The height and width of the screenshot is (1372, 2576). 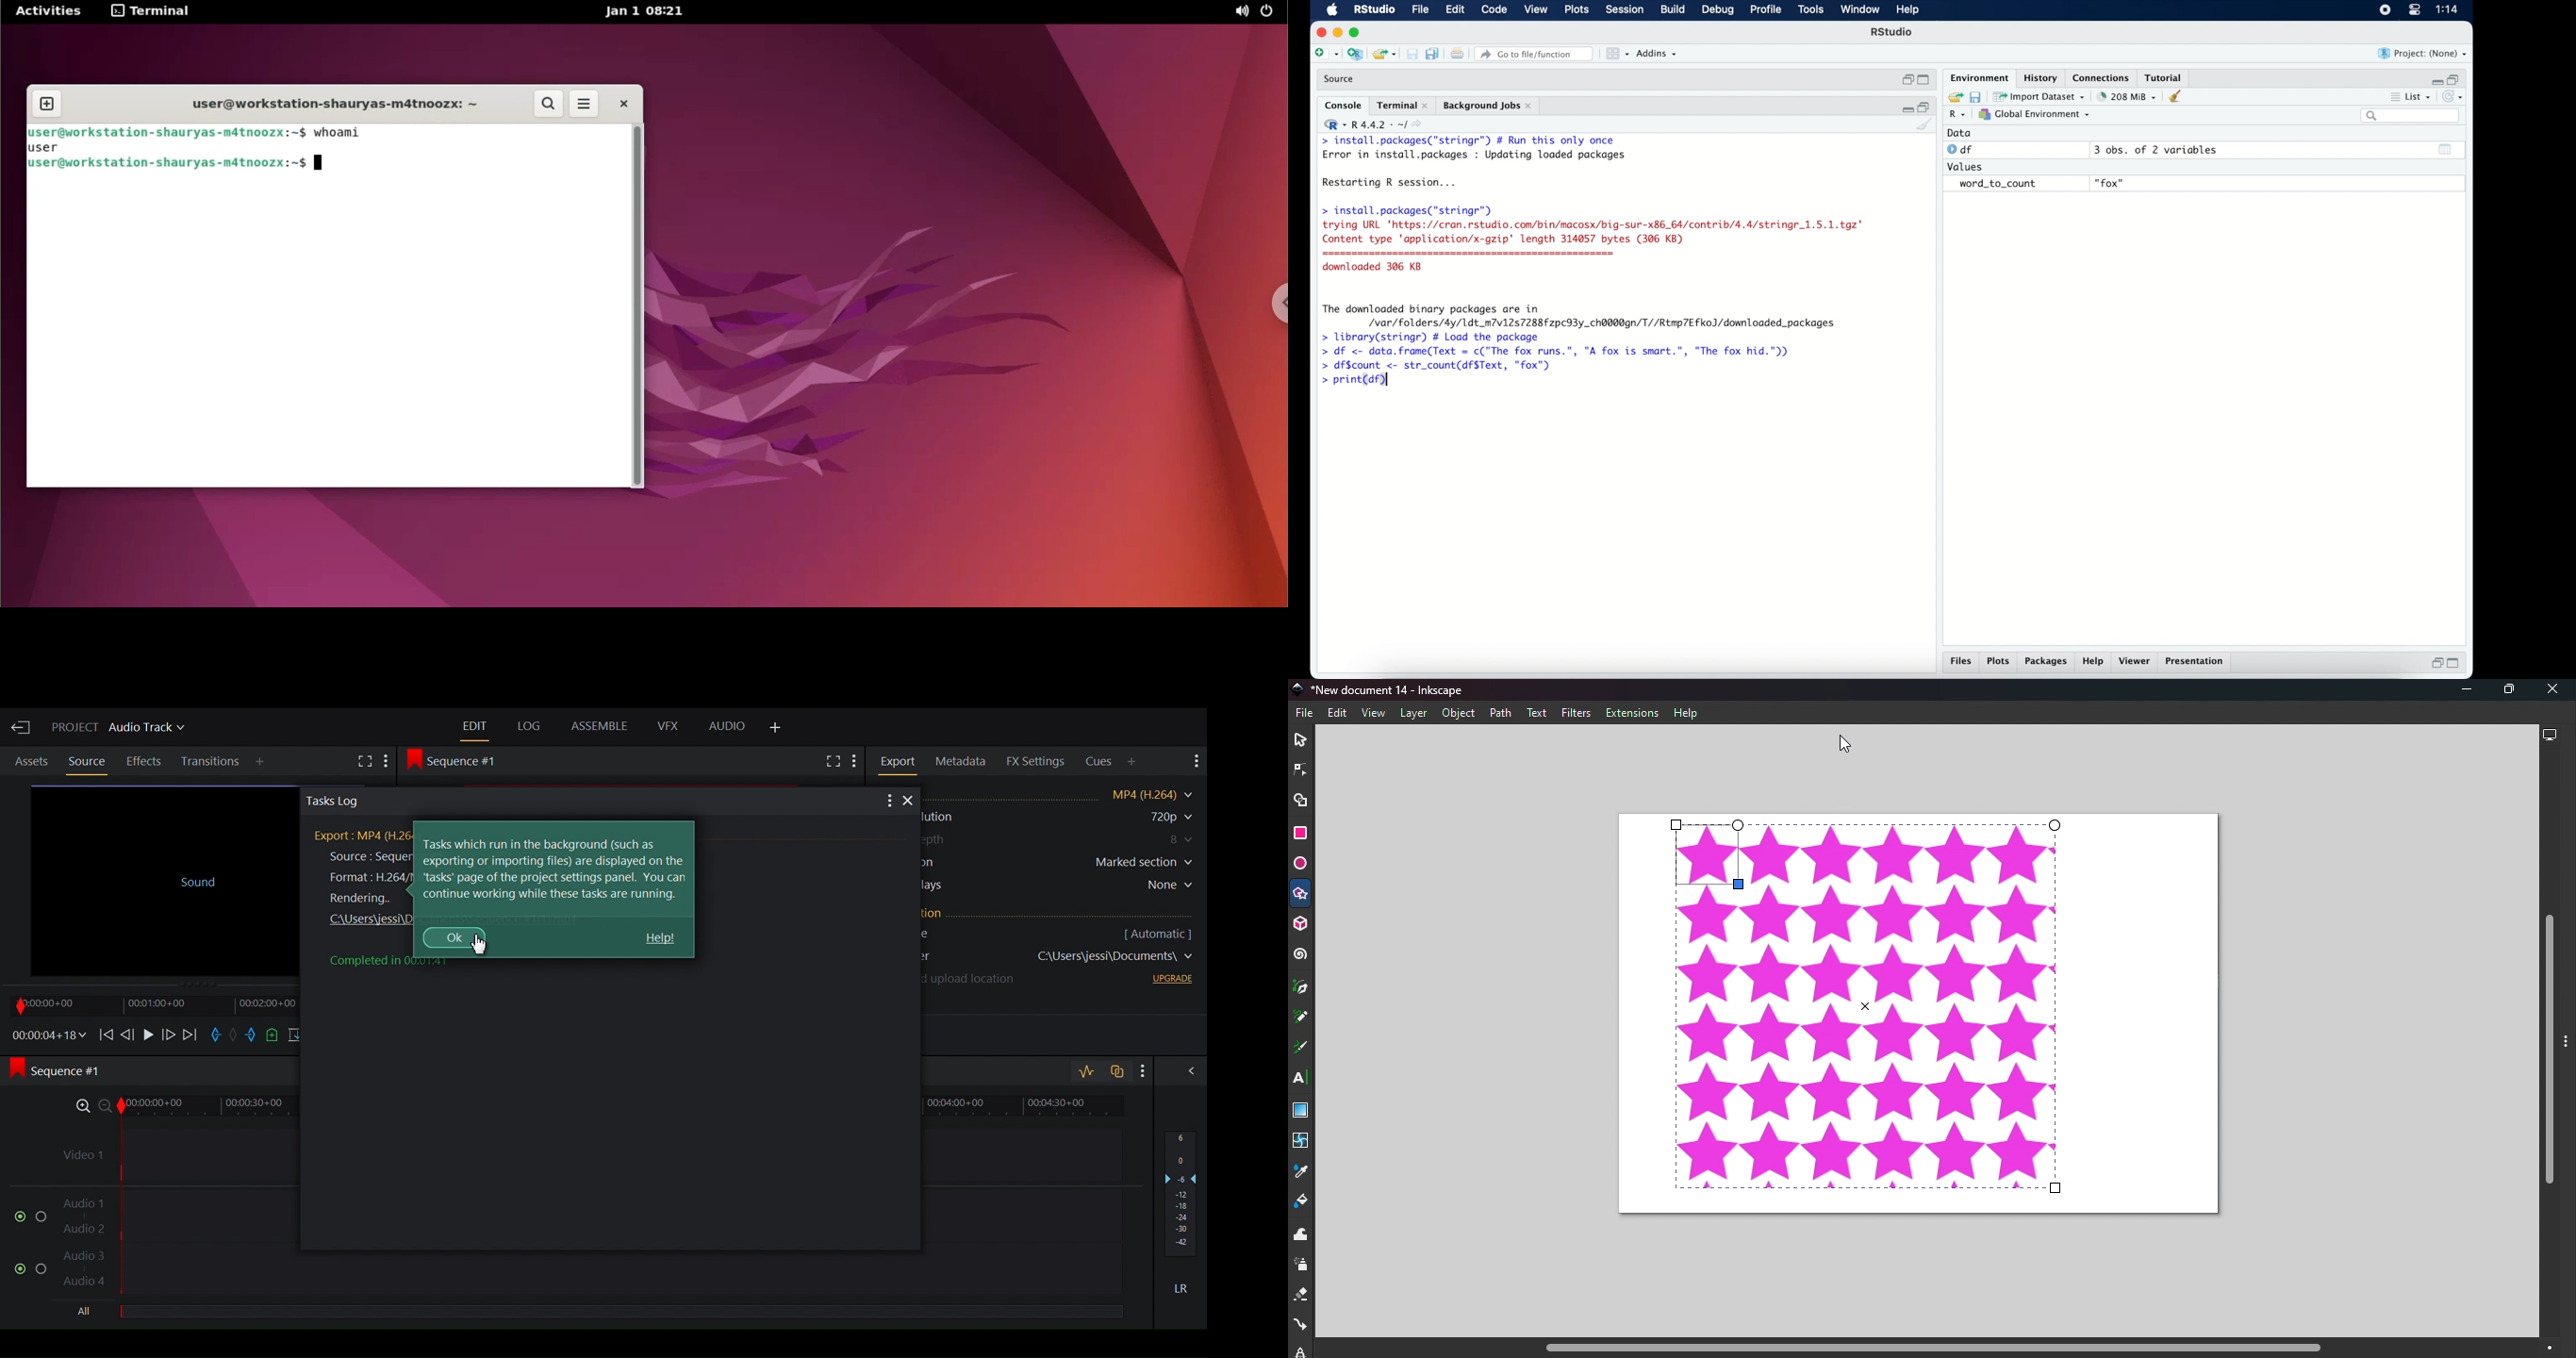 I want to click on Show settings menu, so click(x=1140, y=1070).